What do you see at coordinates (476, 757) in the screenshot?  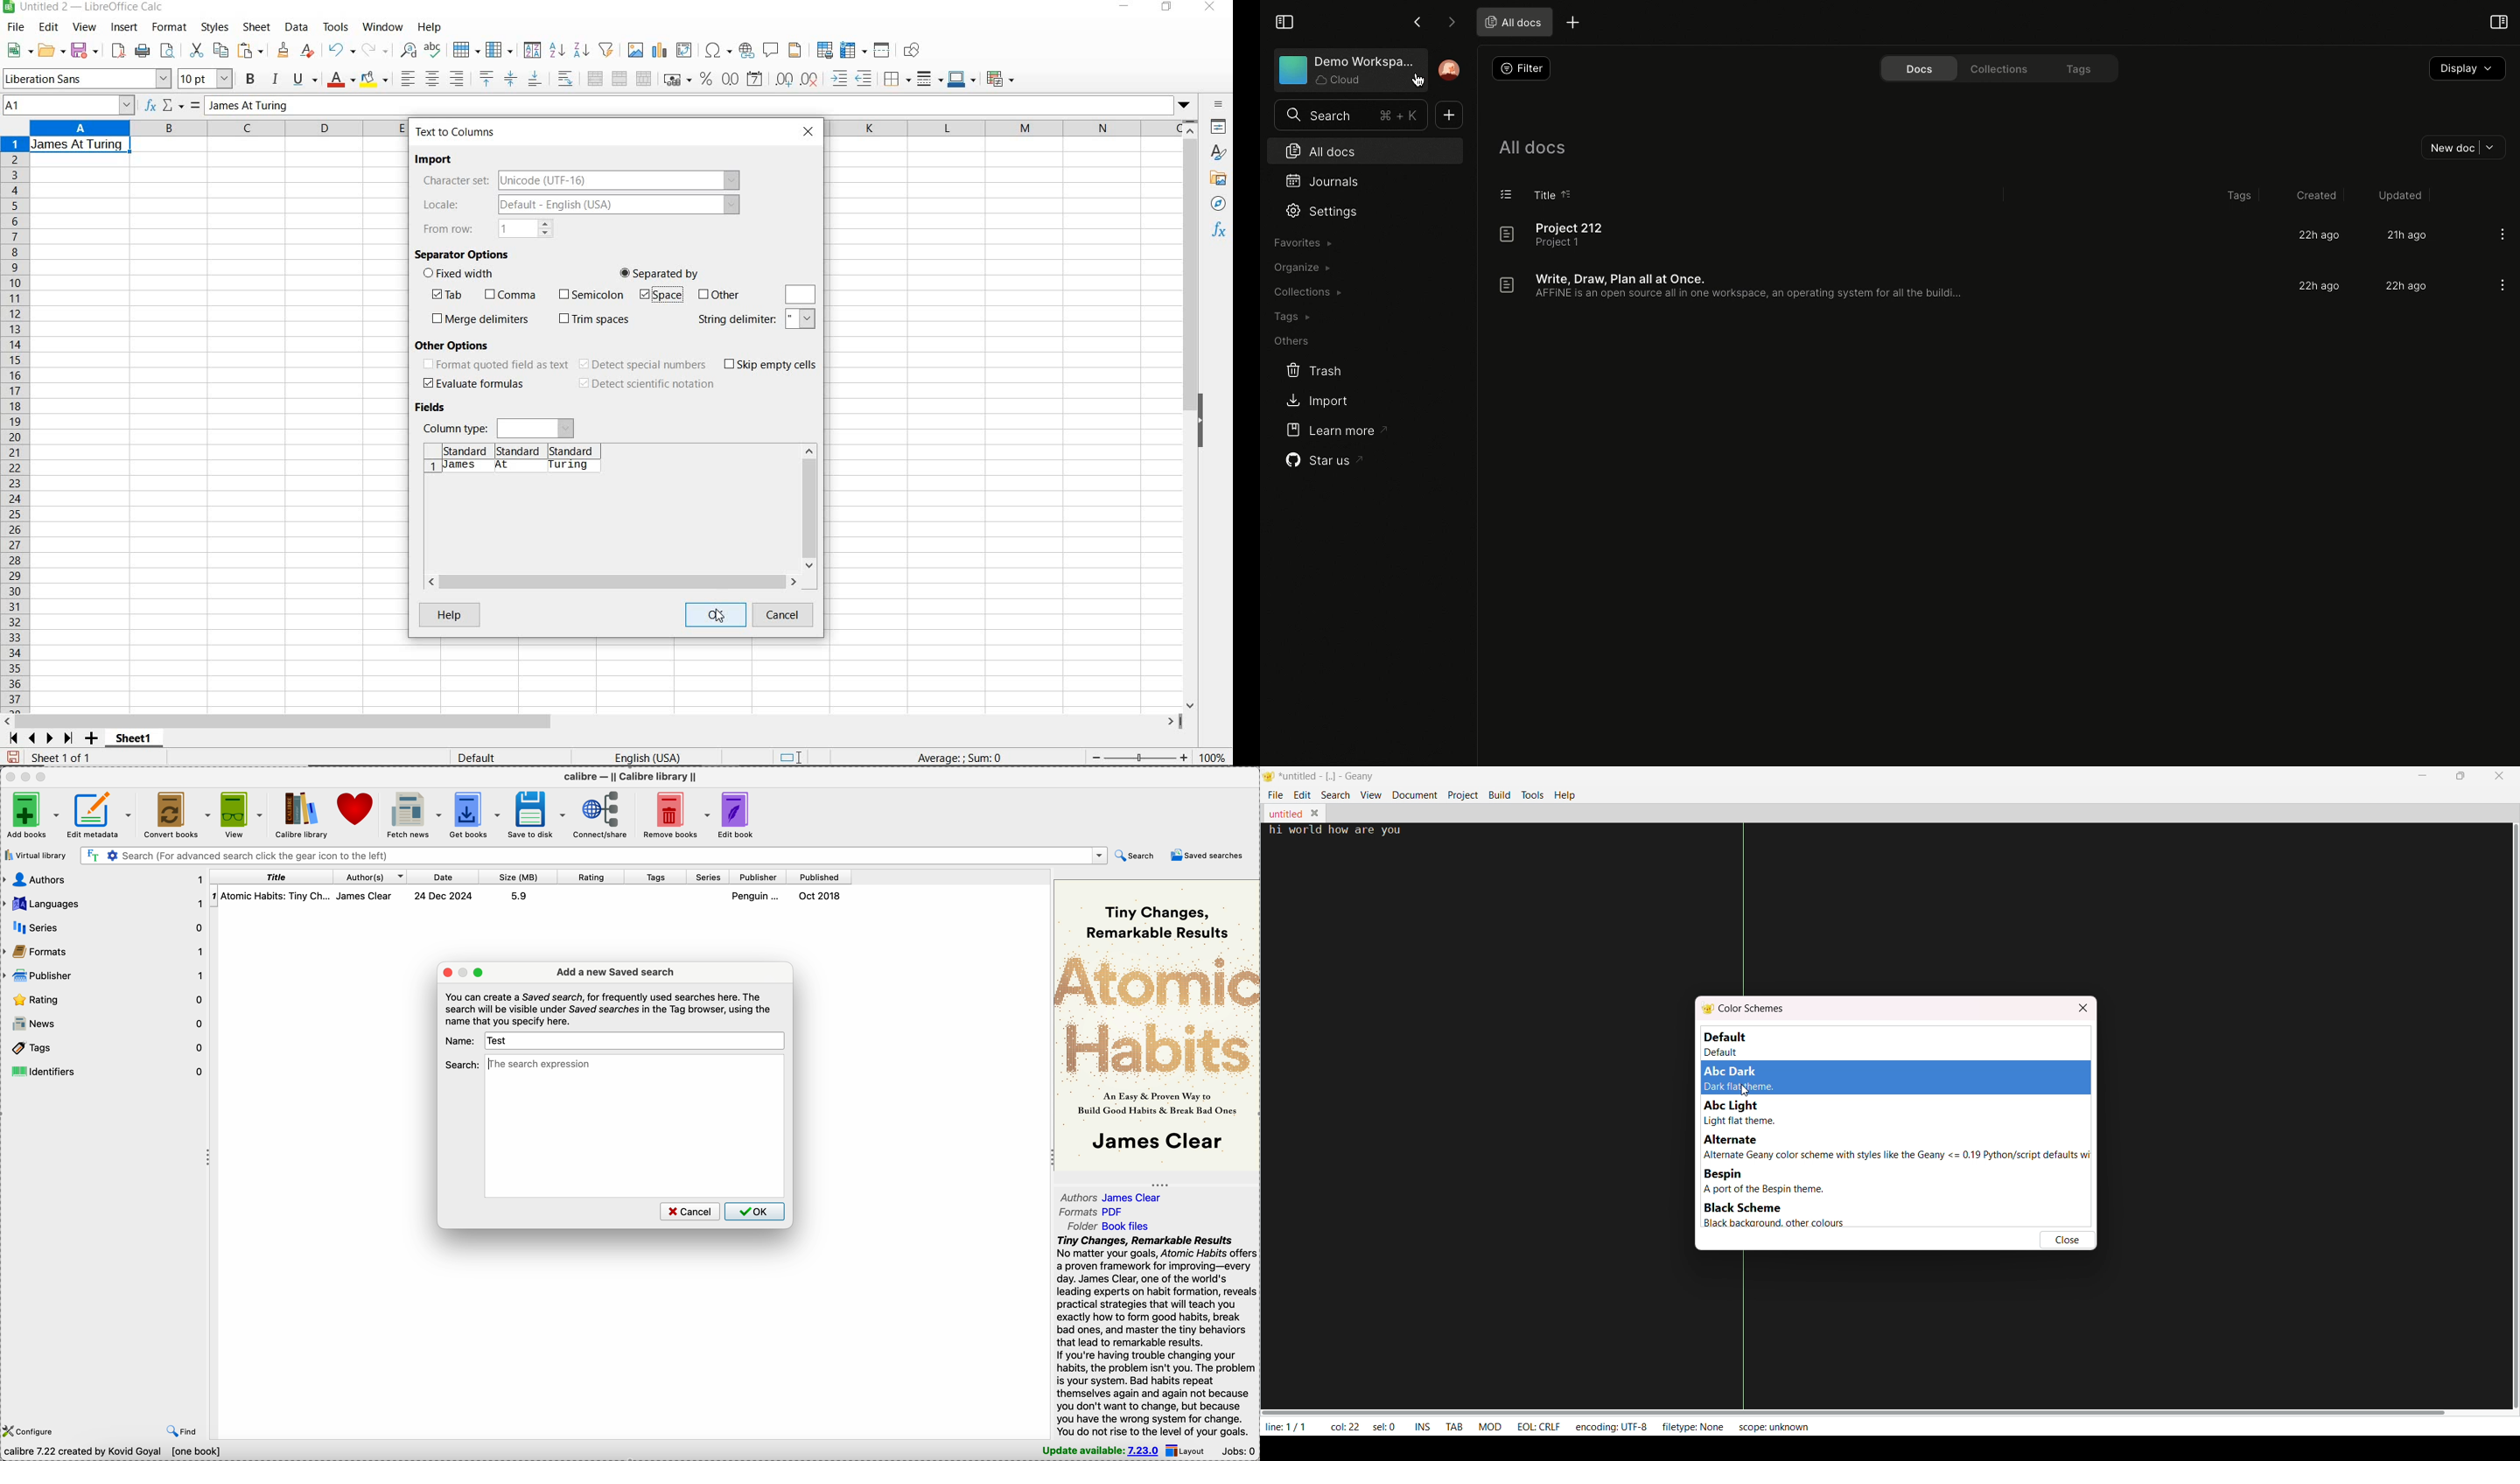 I see `default` at bounding box center [476, 757].